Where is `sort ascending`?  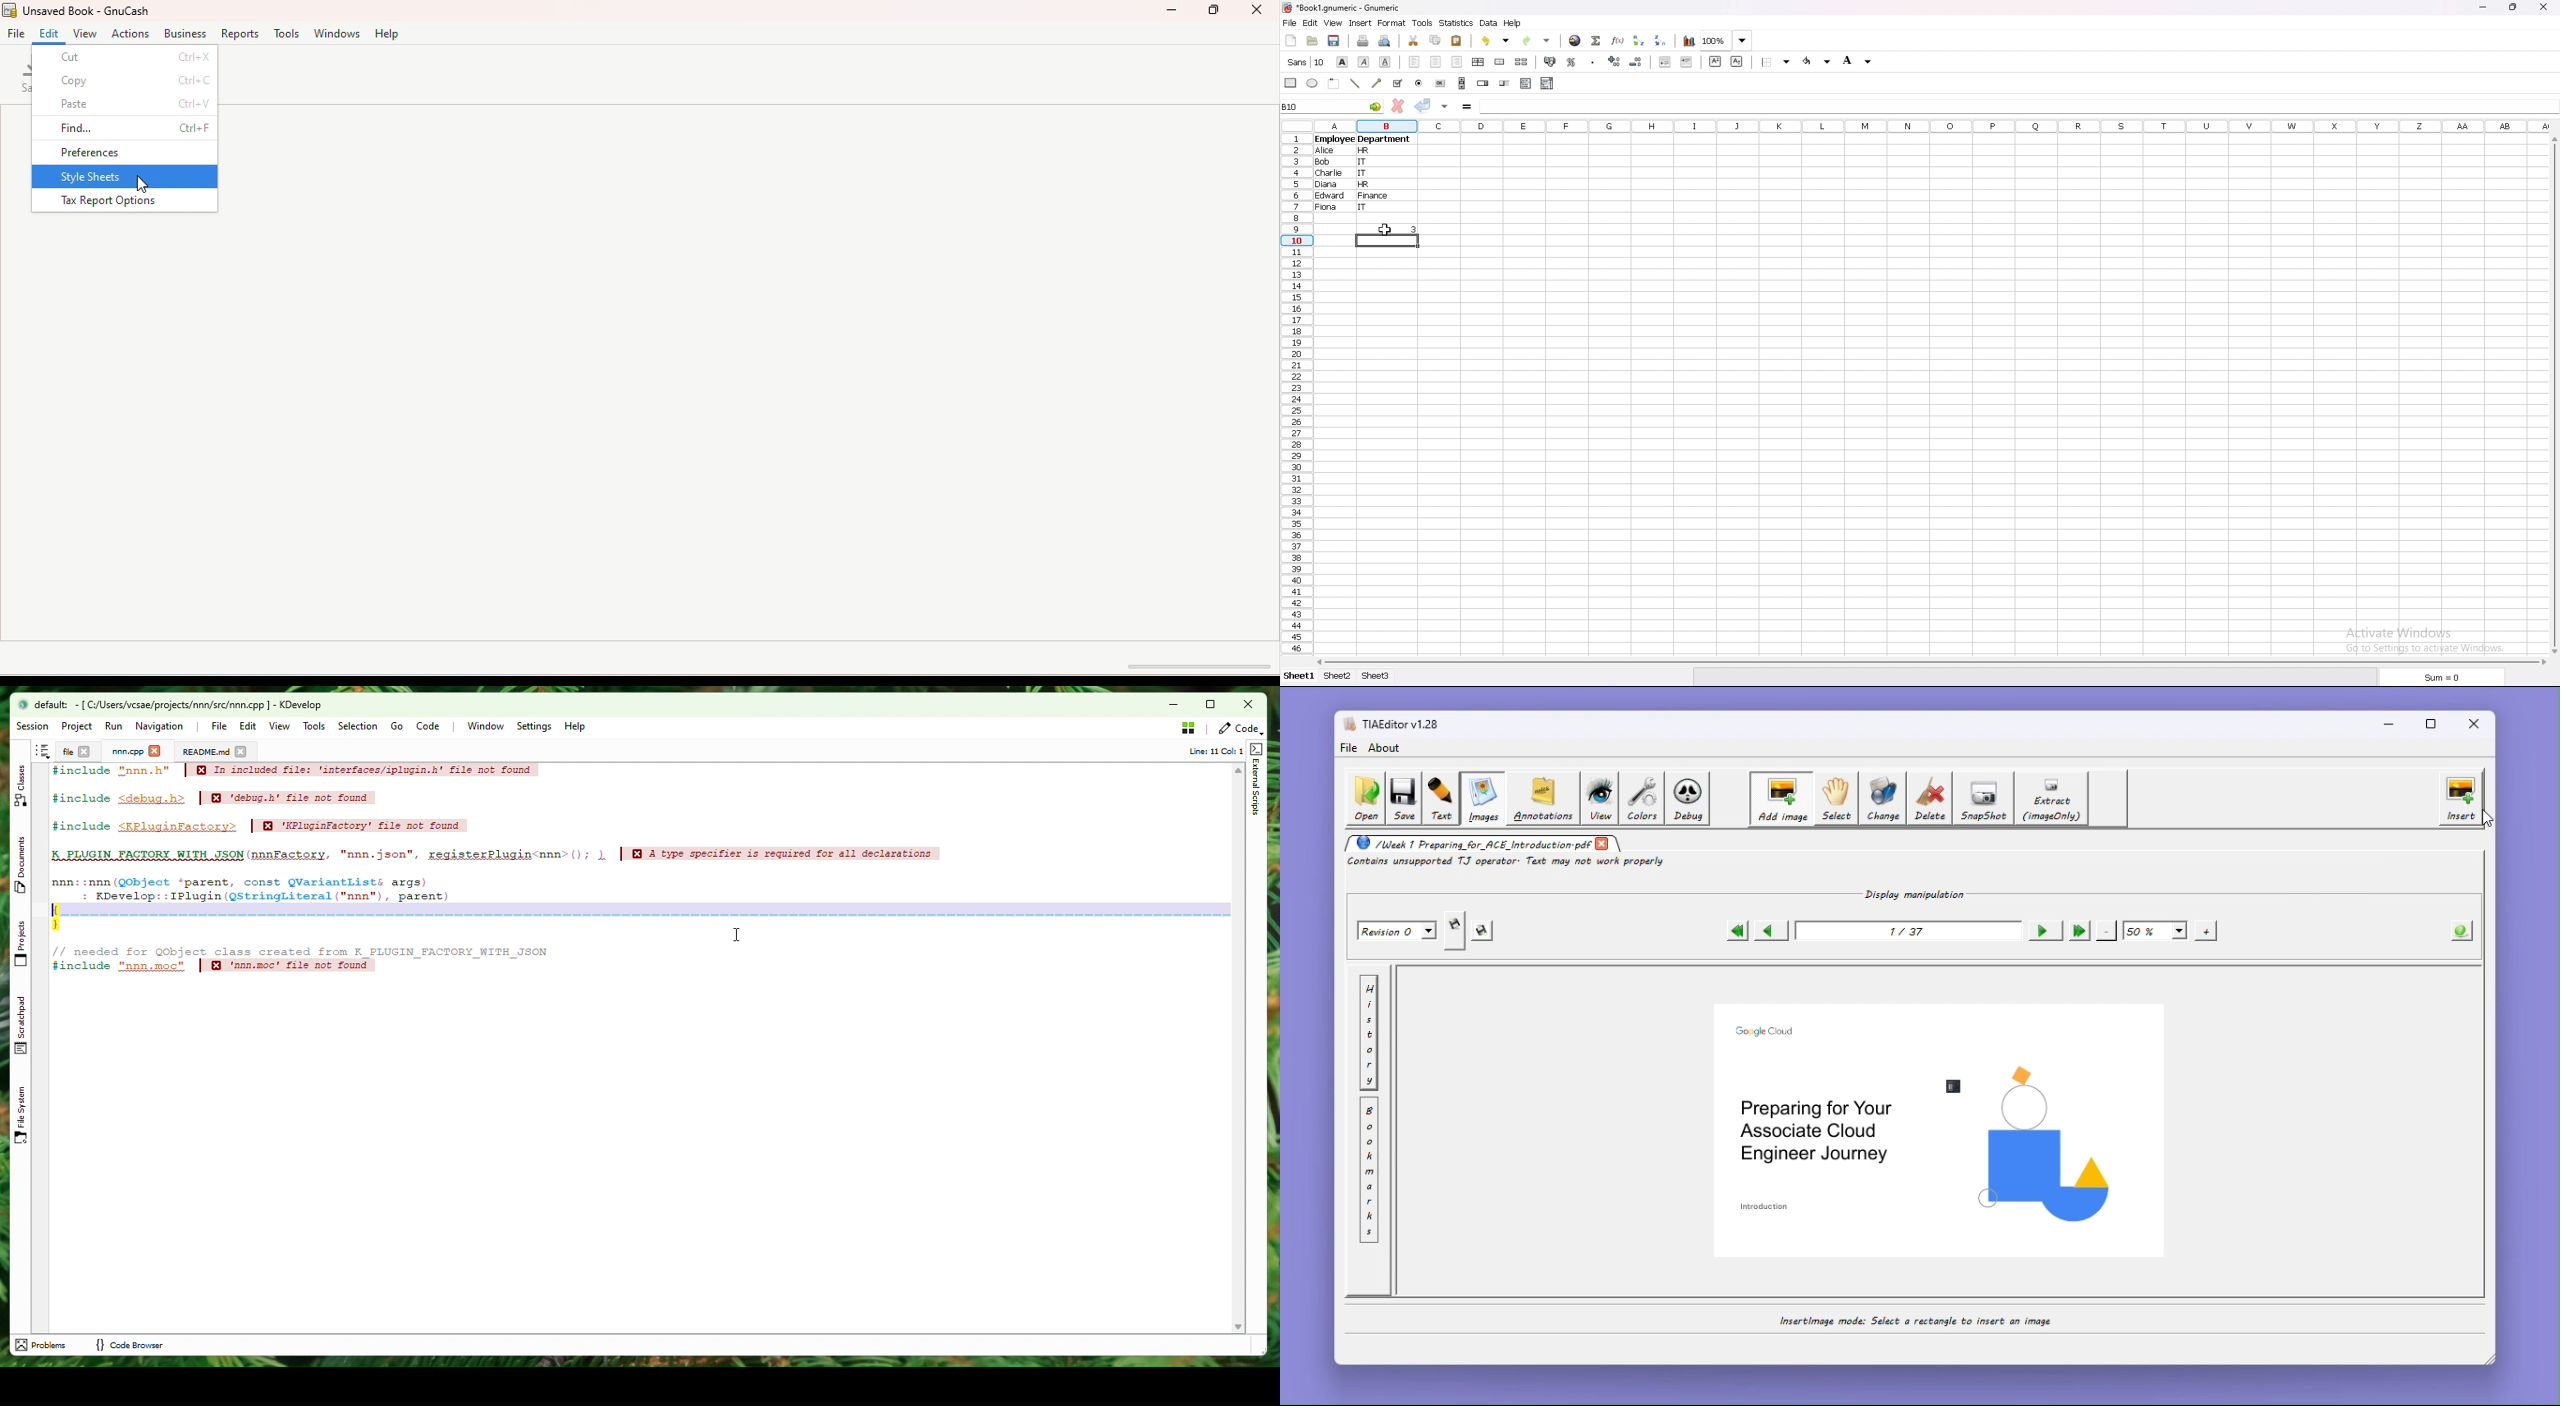 sort ascending is located at coordinates (1639, 41).